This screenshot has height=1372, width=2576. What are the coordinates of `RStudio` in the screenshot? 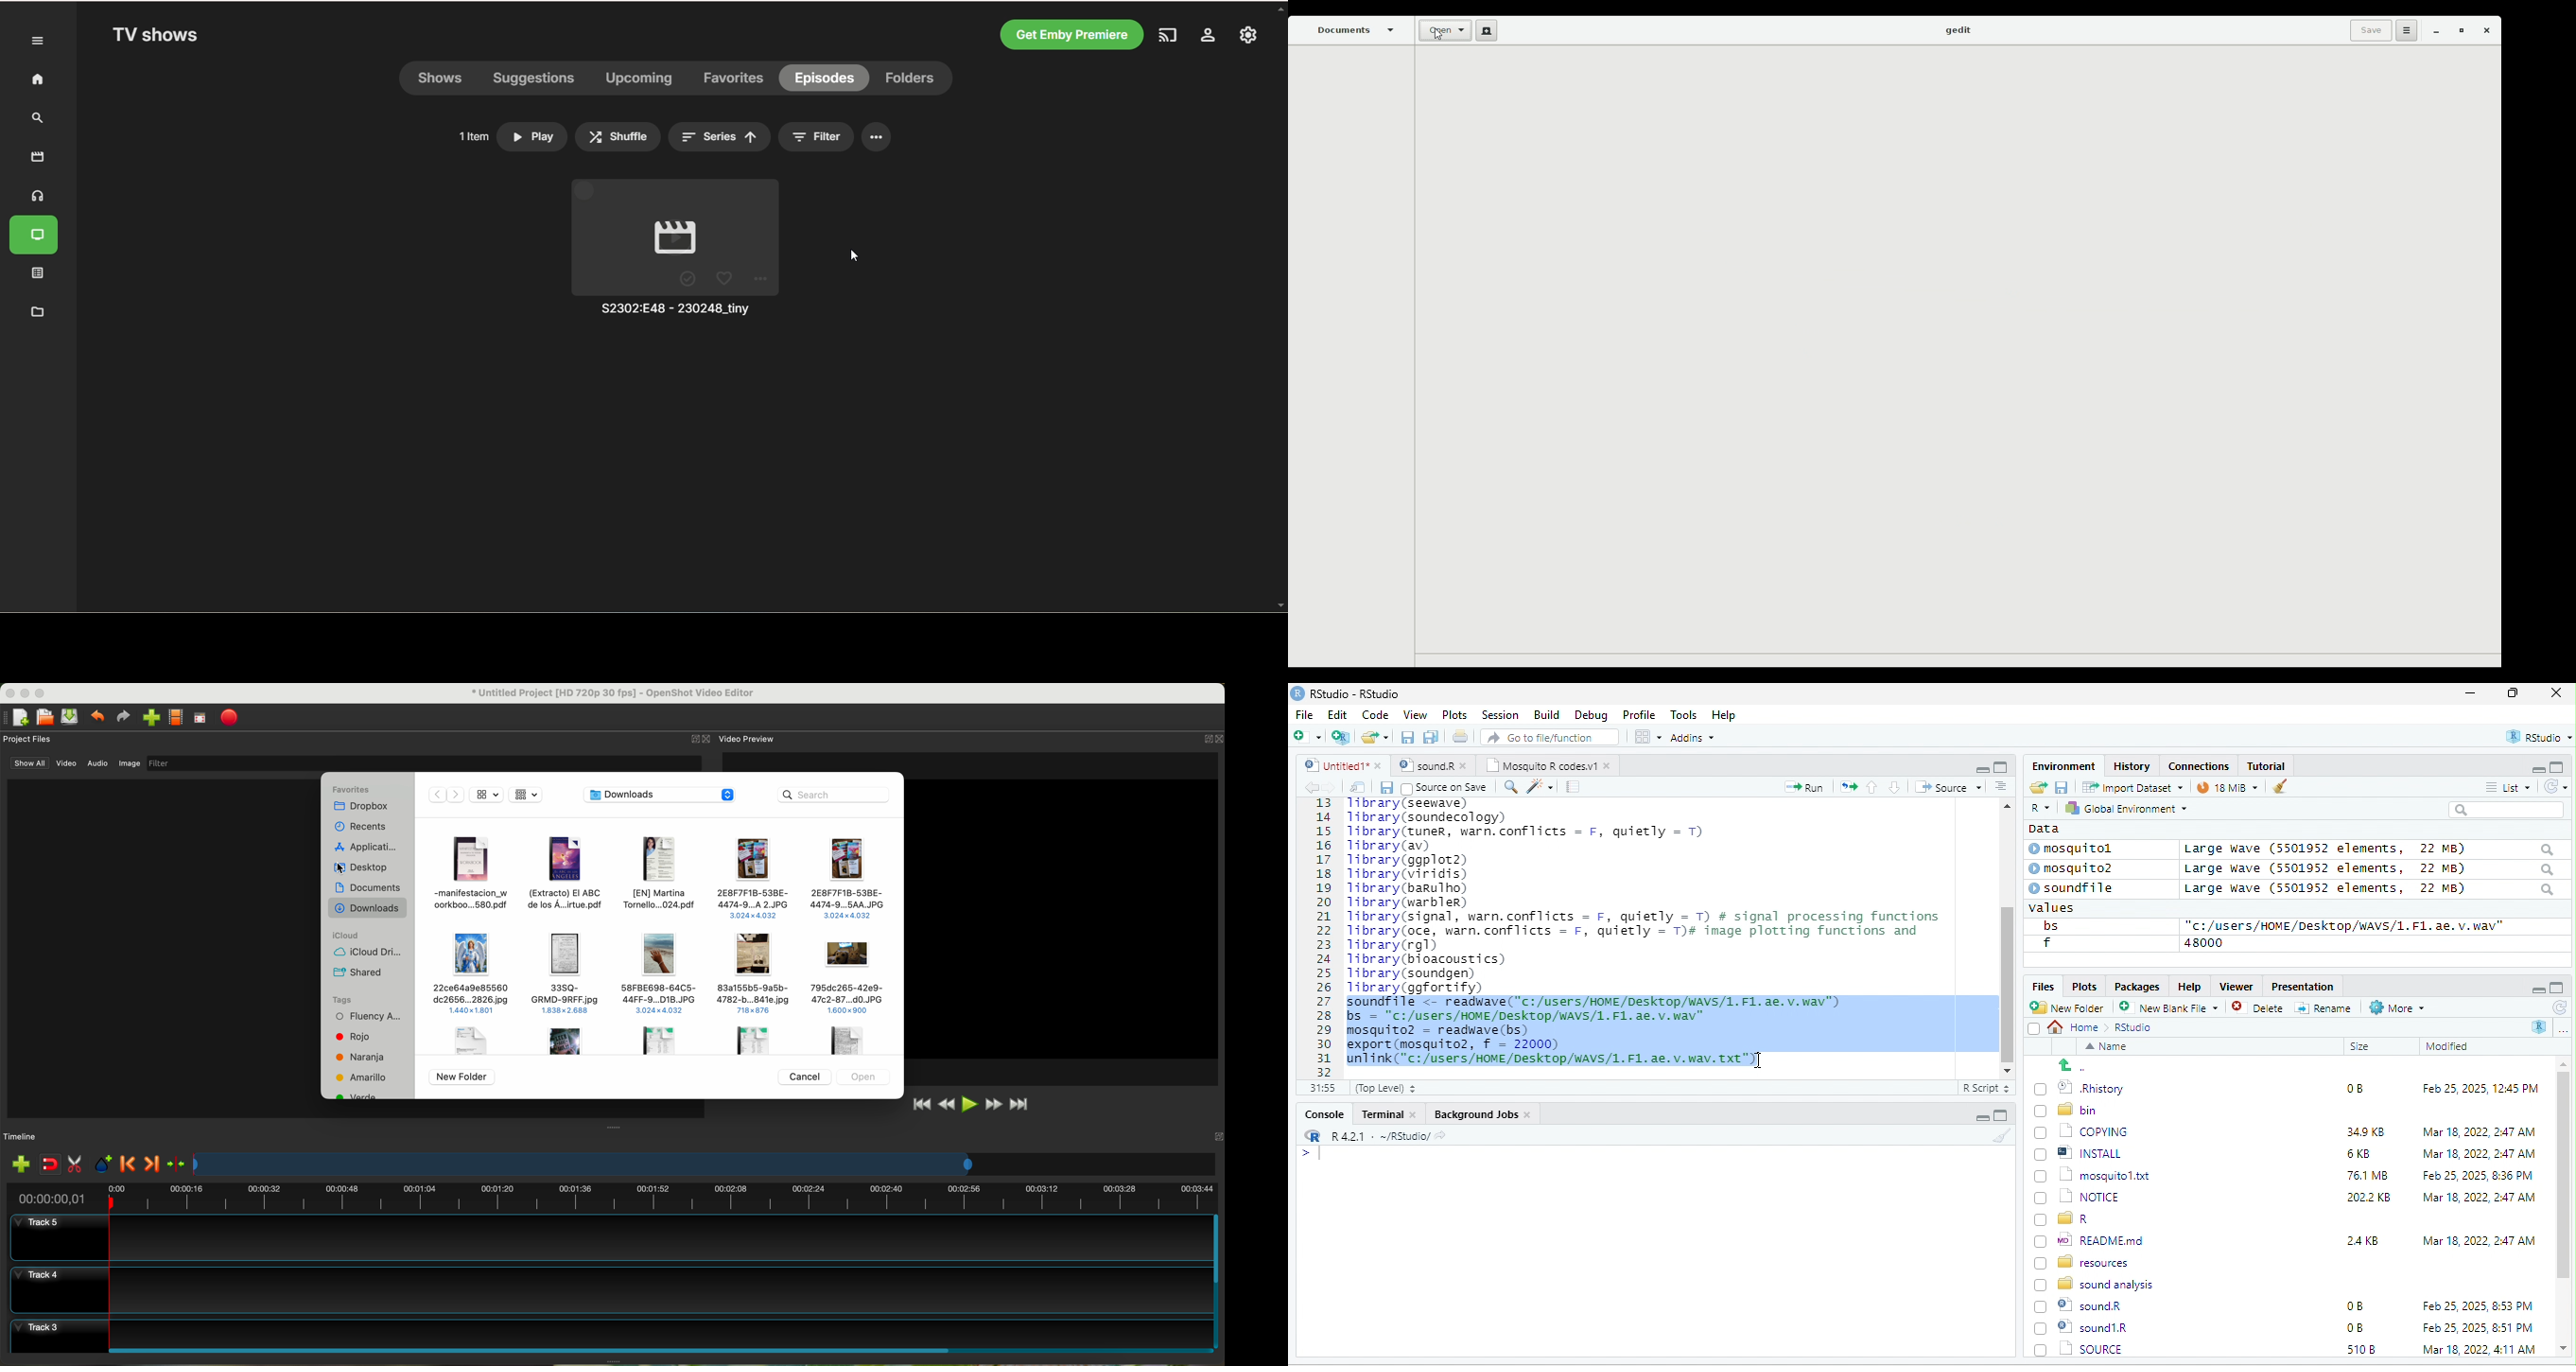 It's located at (1349, 692).